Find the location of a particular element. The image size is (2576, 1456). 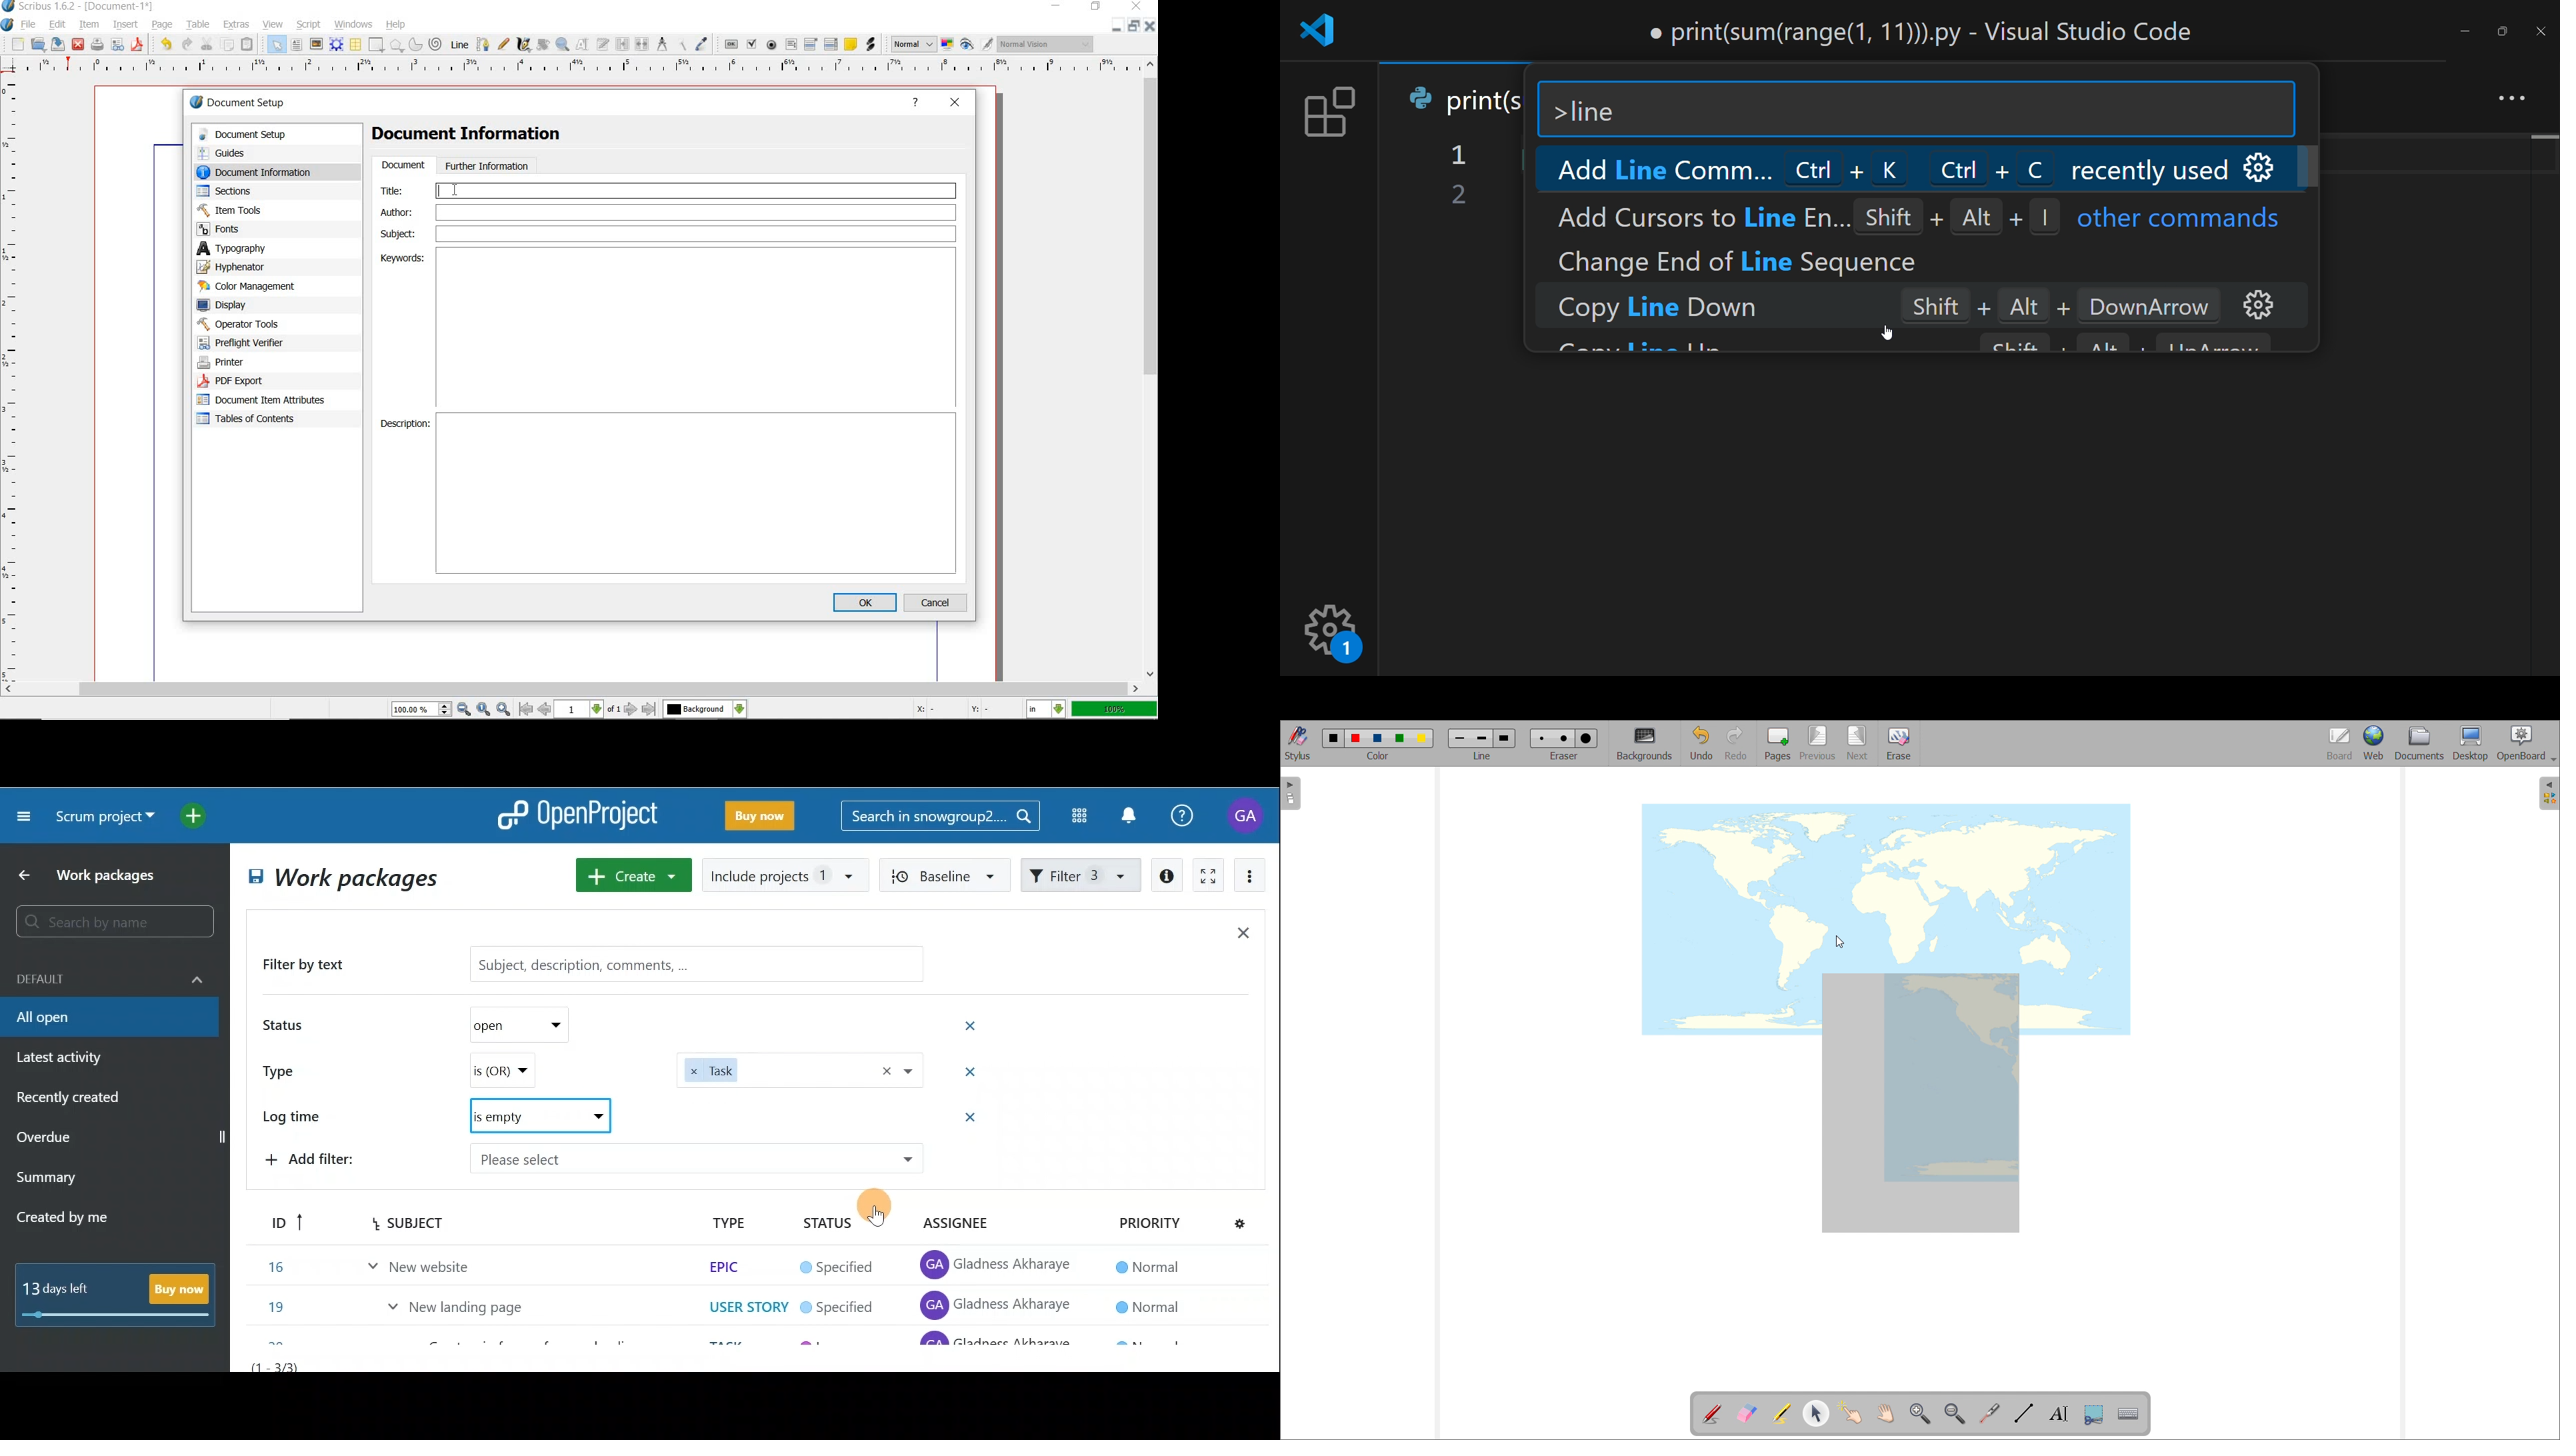

paste is located at coordinates (250, 43).